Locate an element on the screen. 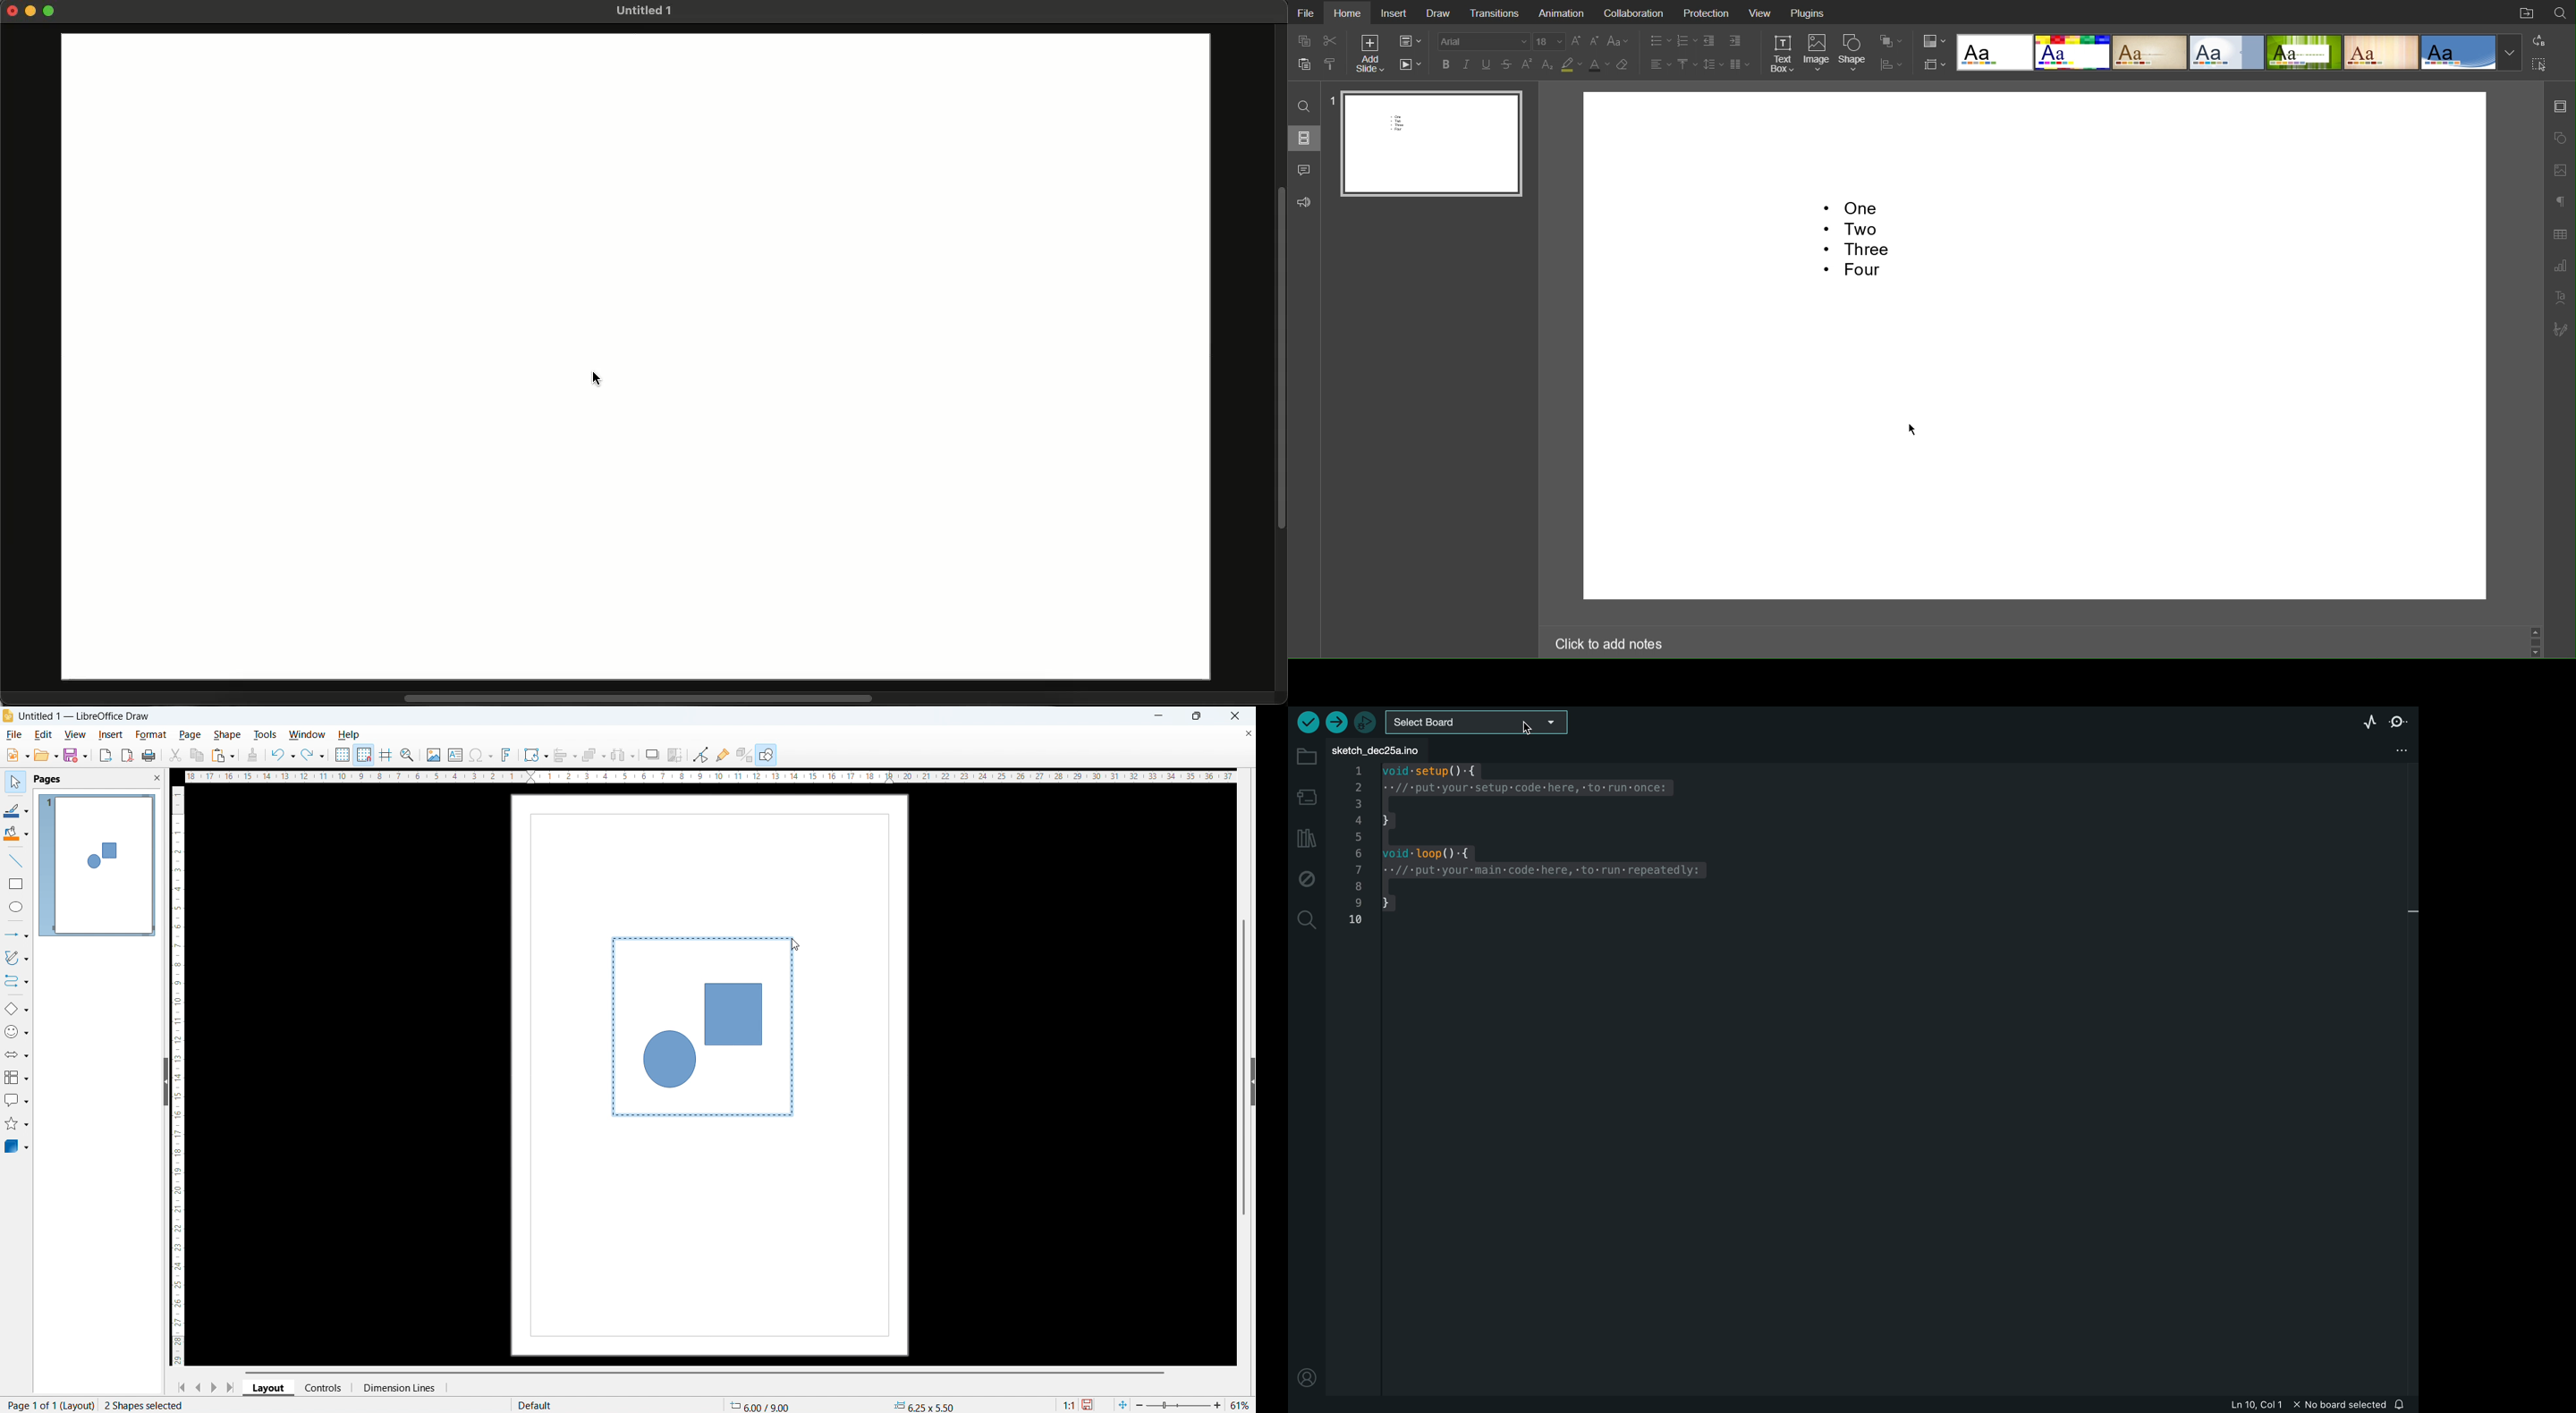  go to last page is located at coordinates (233, 1388).